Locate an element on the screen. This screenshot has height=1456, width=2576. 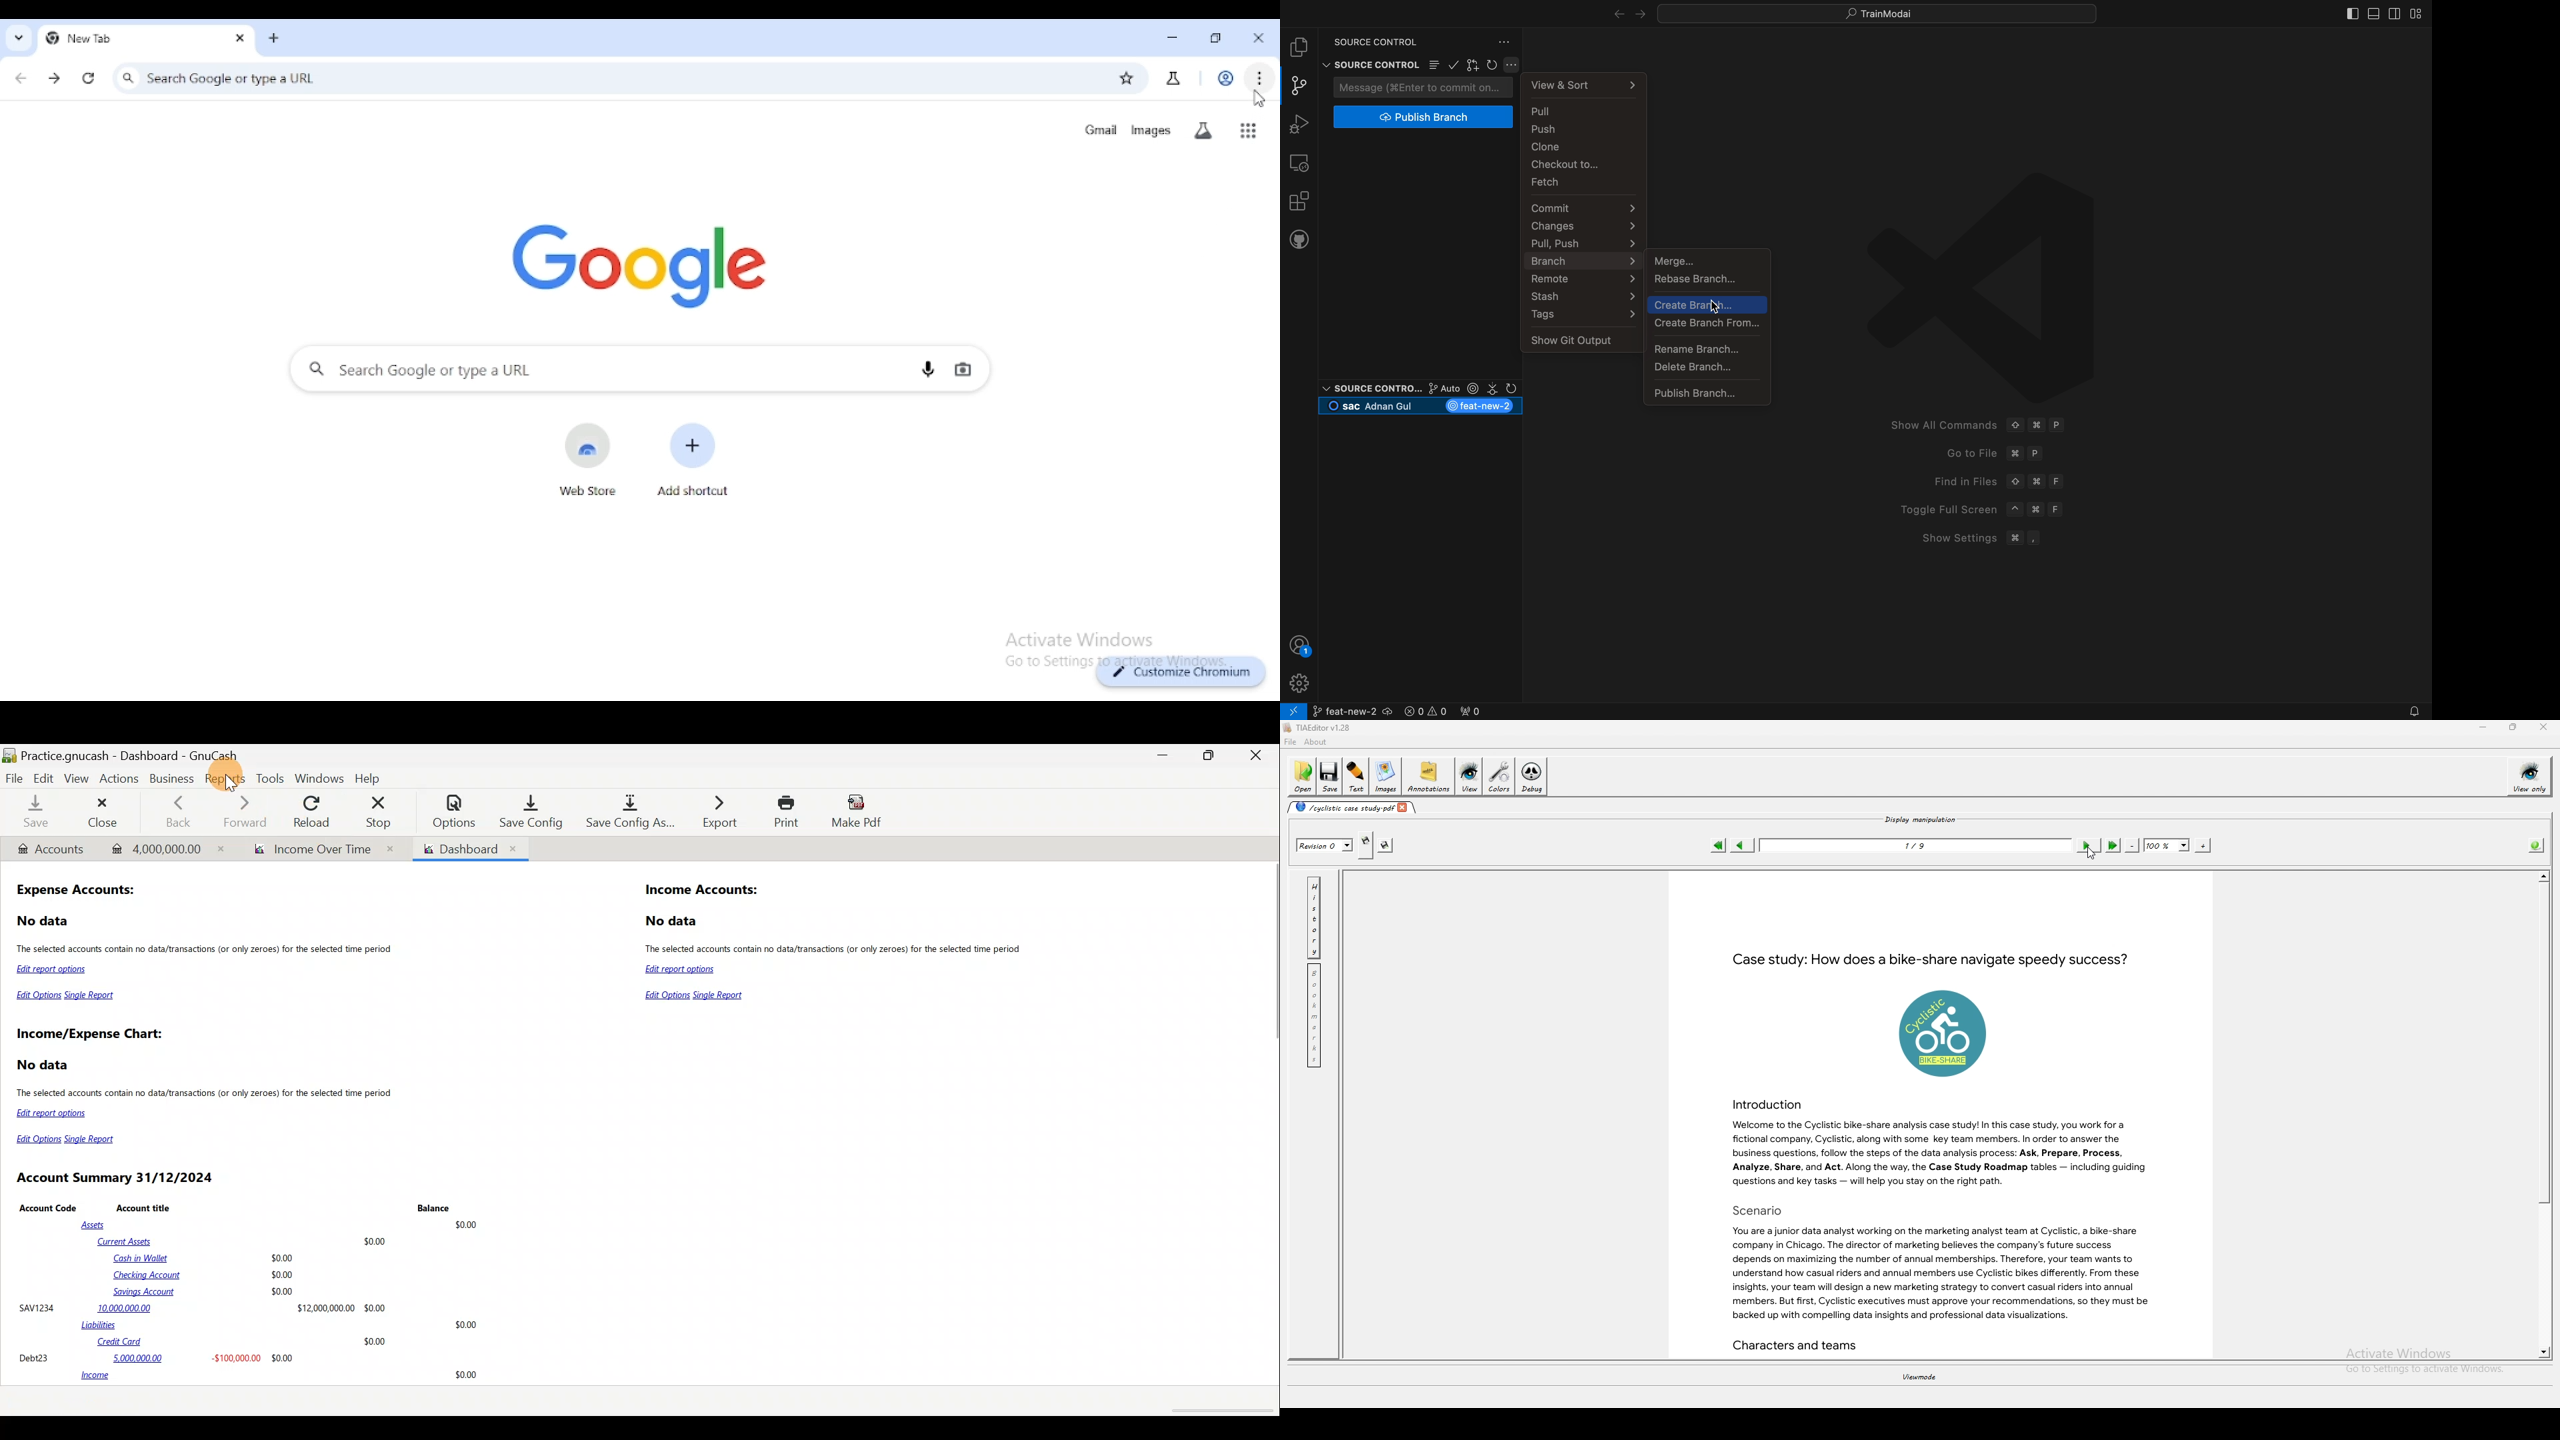
google apps is located at coordinates (1248, 130).